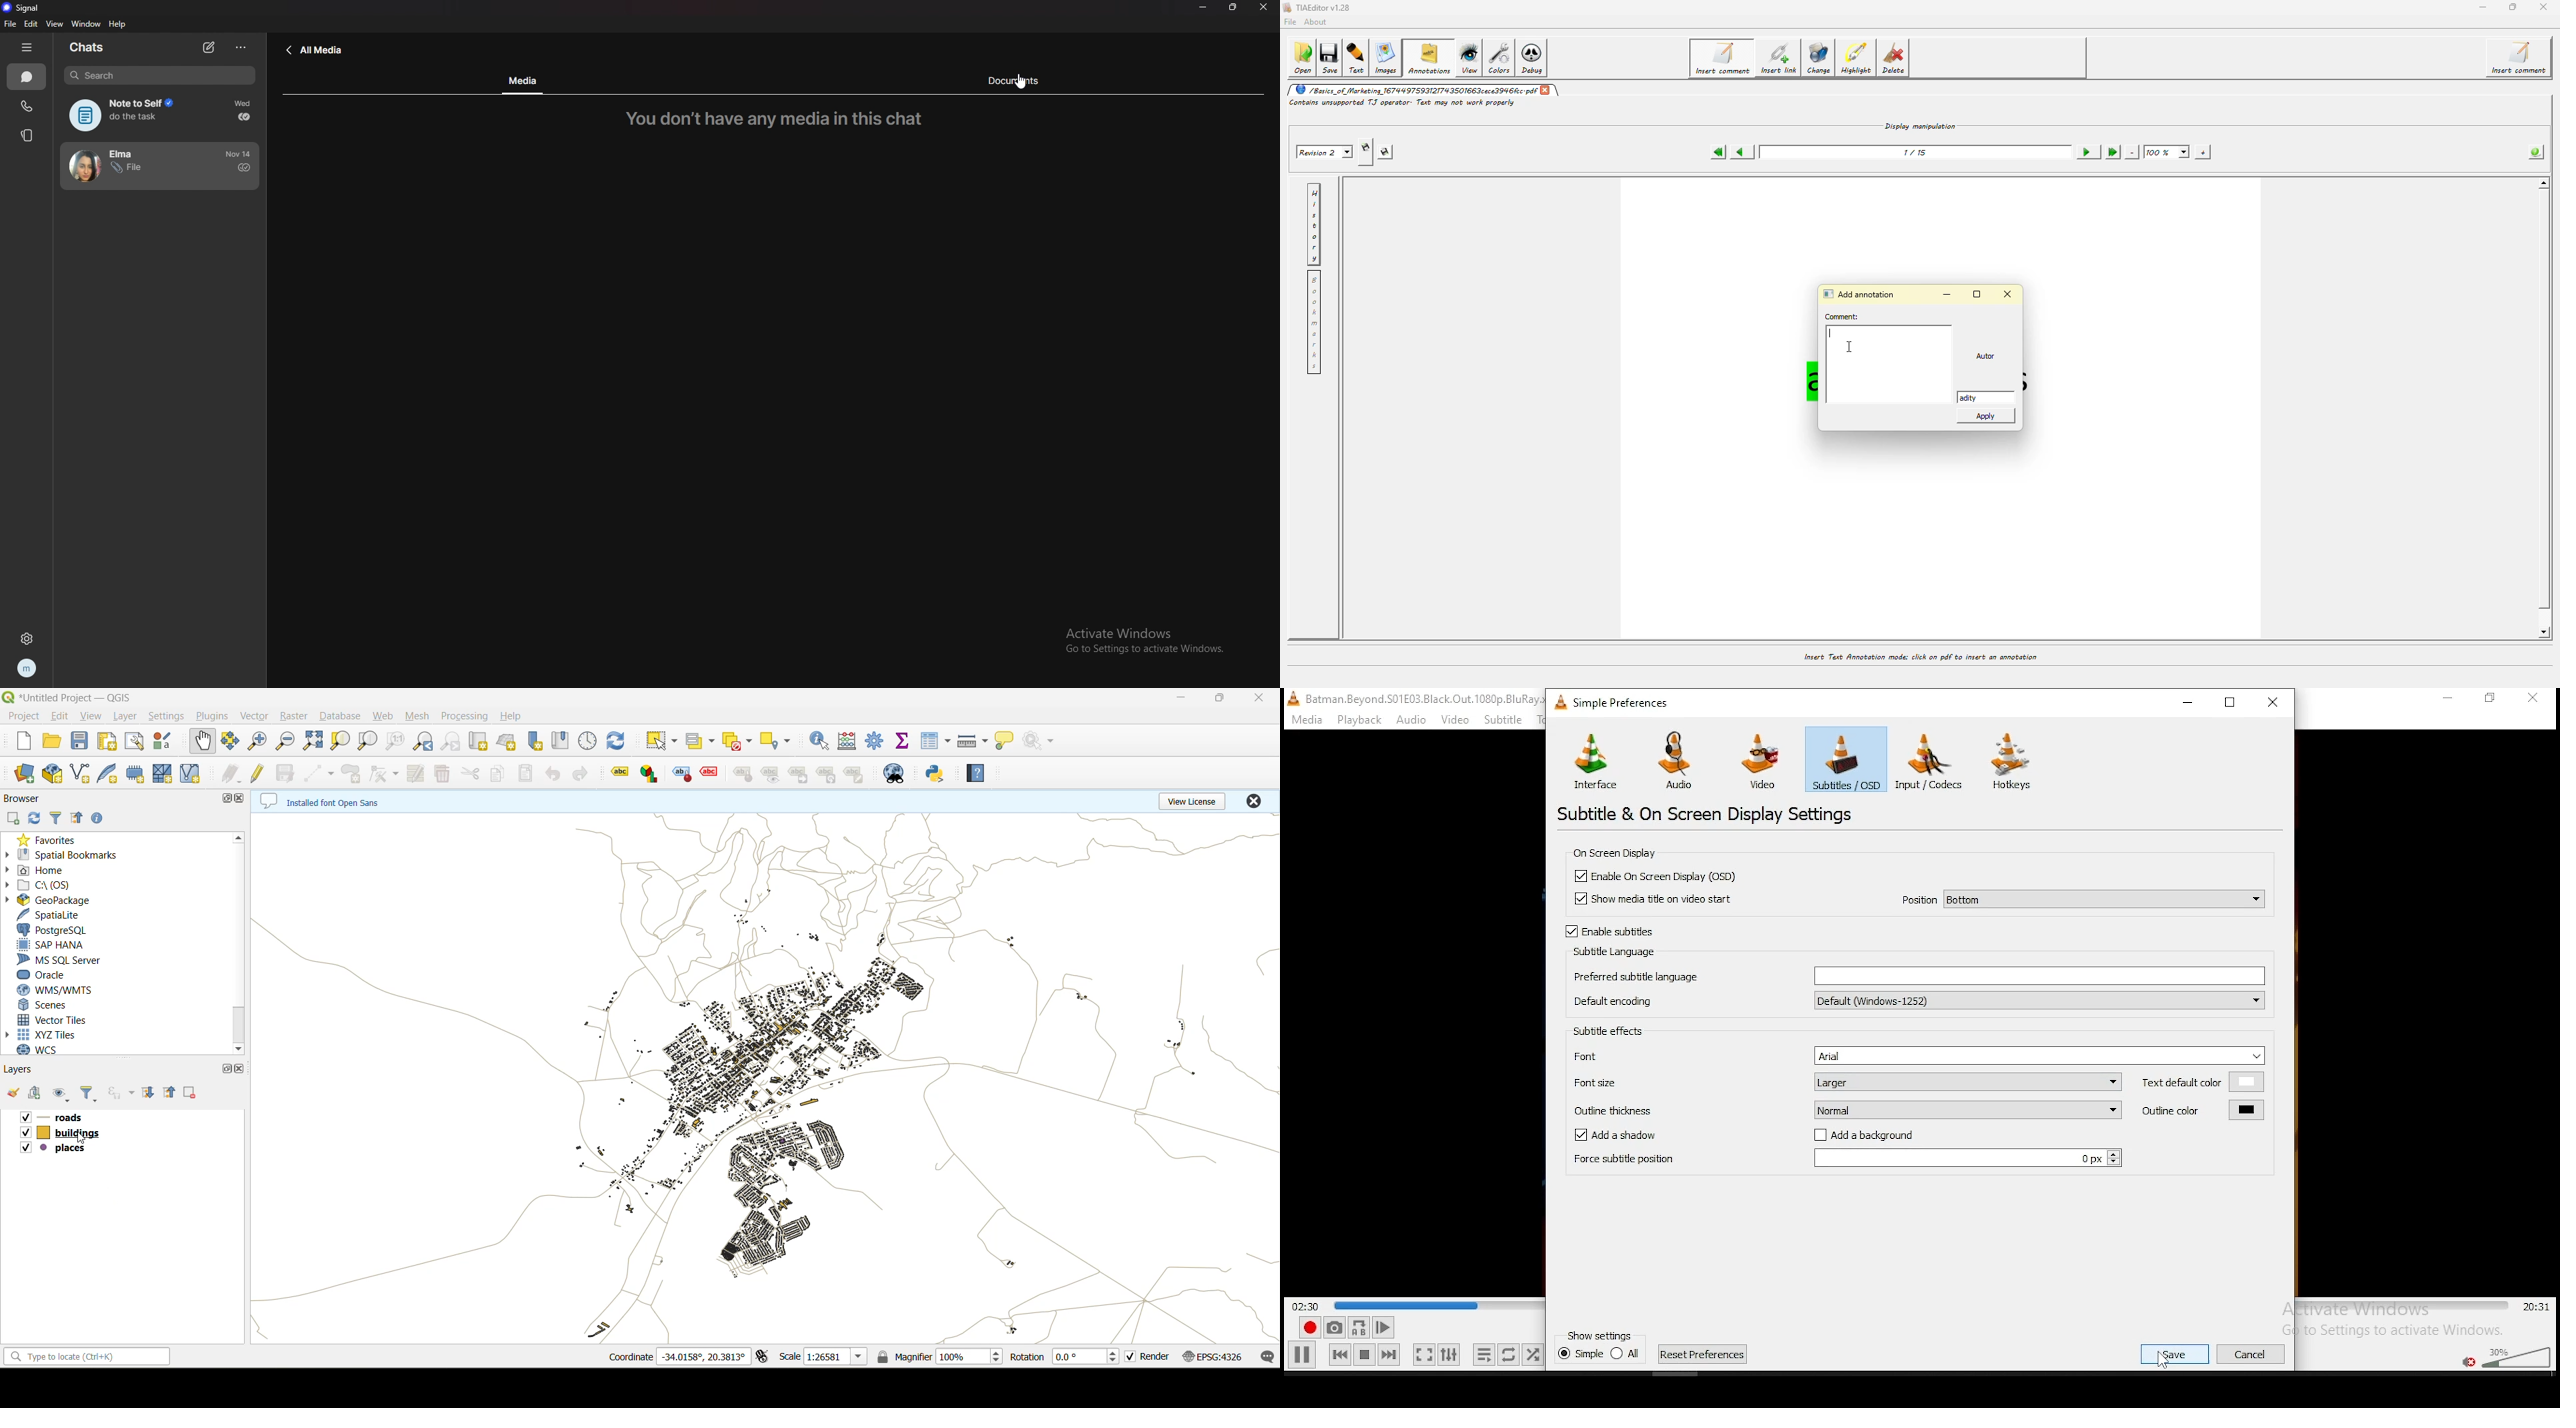  Describe the element at coordinates (737, 741) in the screenshot. I see `deselect` at that location.